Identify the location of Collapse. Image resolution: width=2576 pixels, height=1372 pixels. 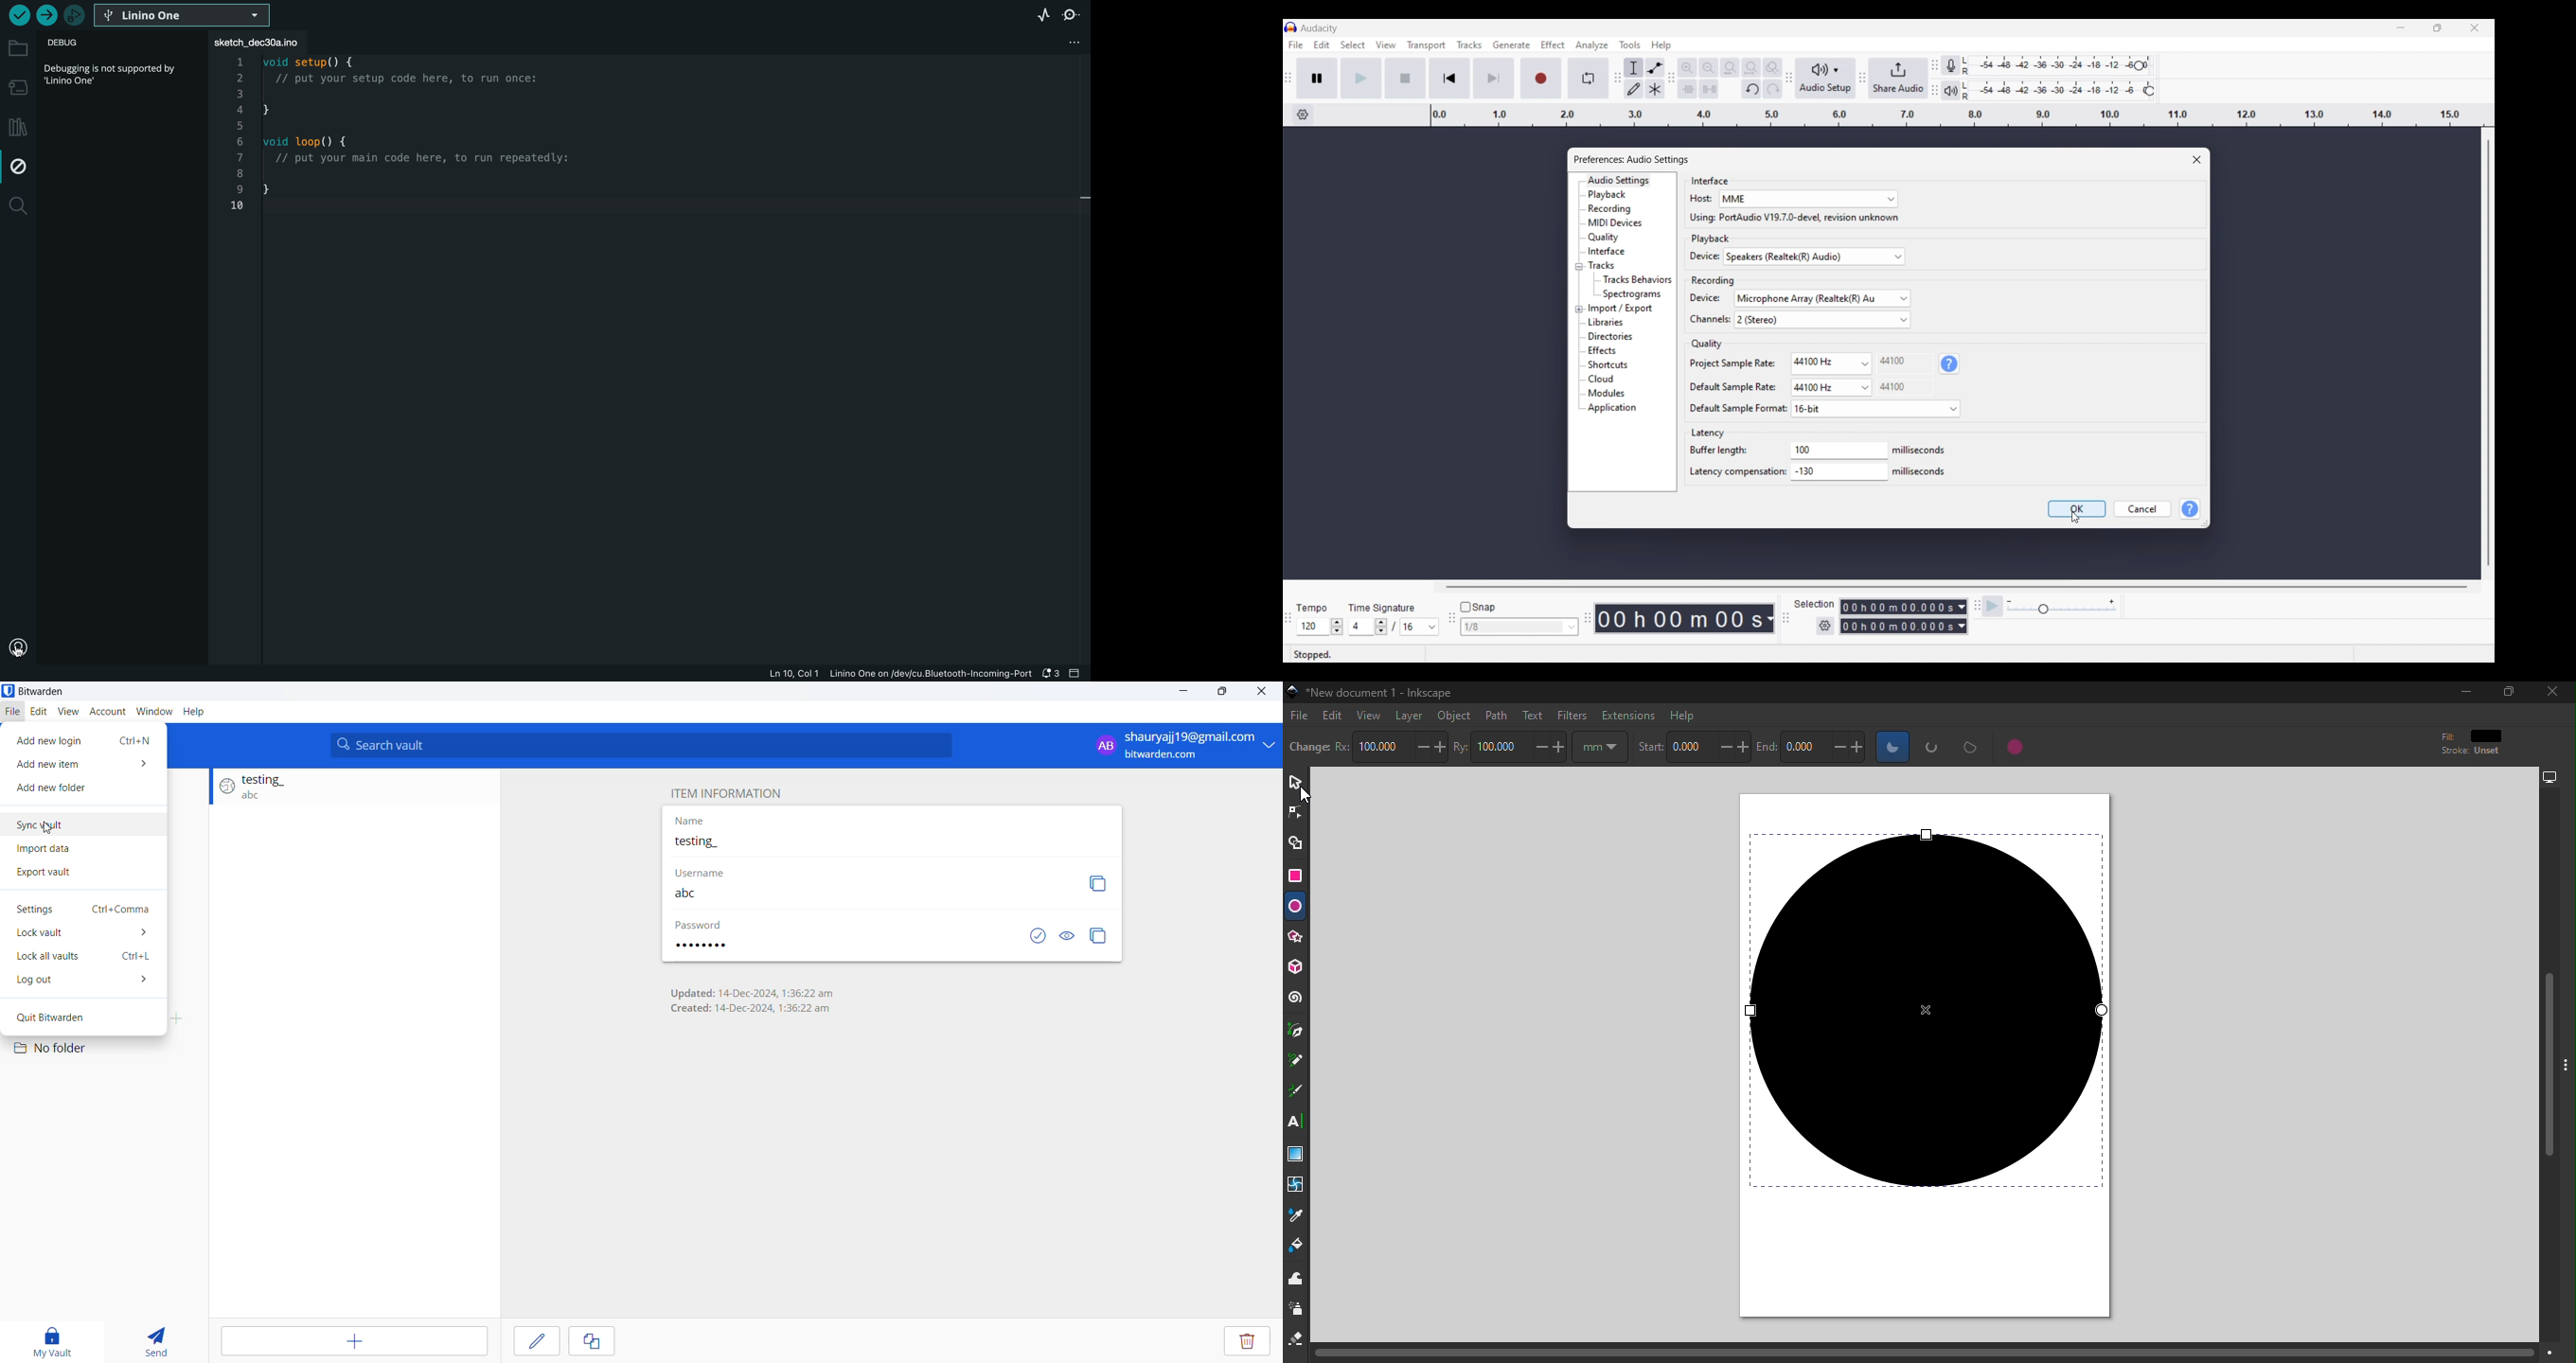
(1579, 267).